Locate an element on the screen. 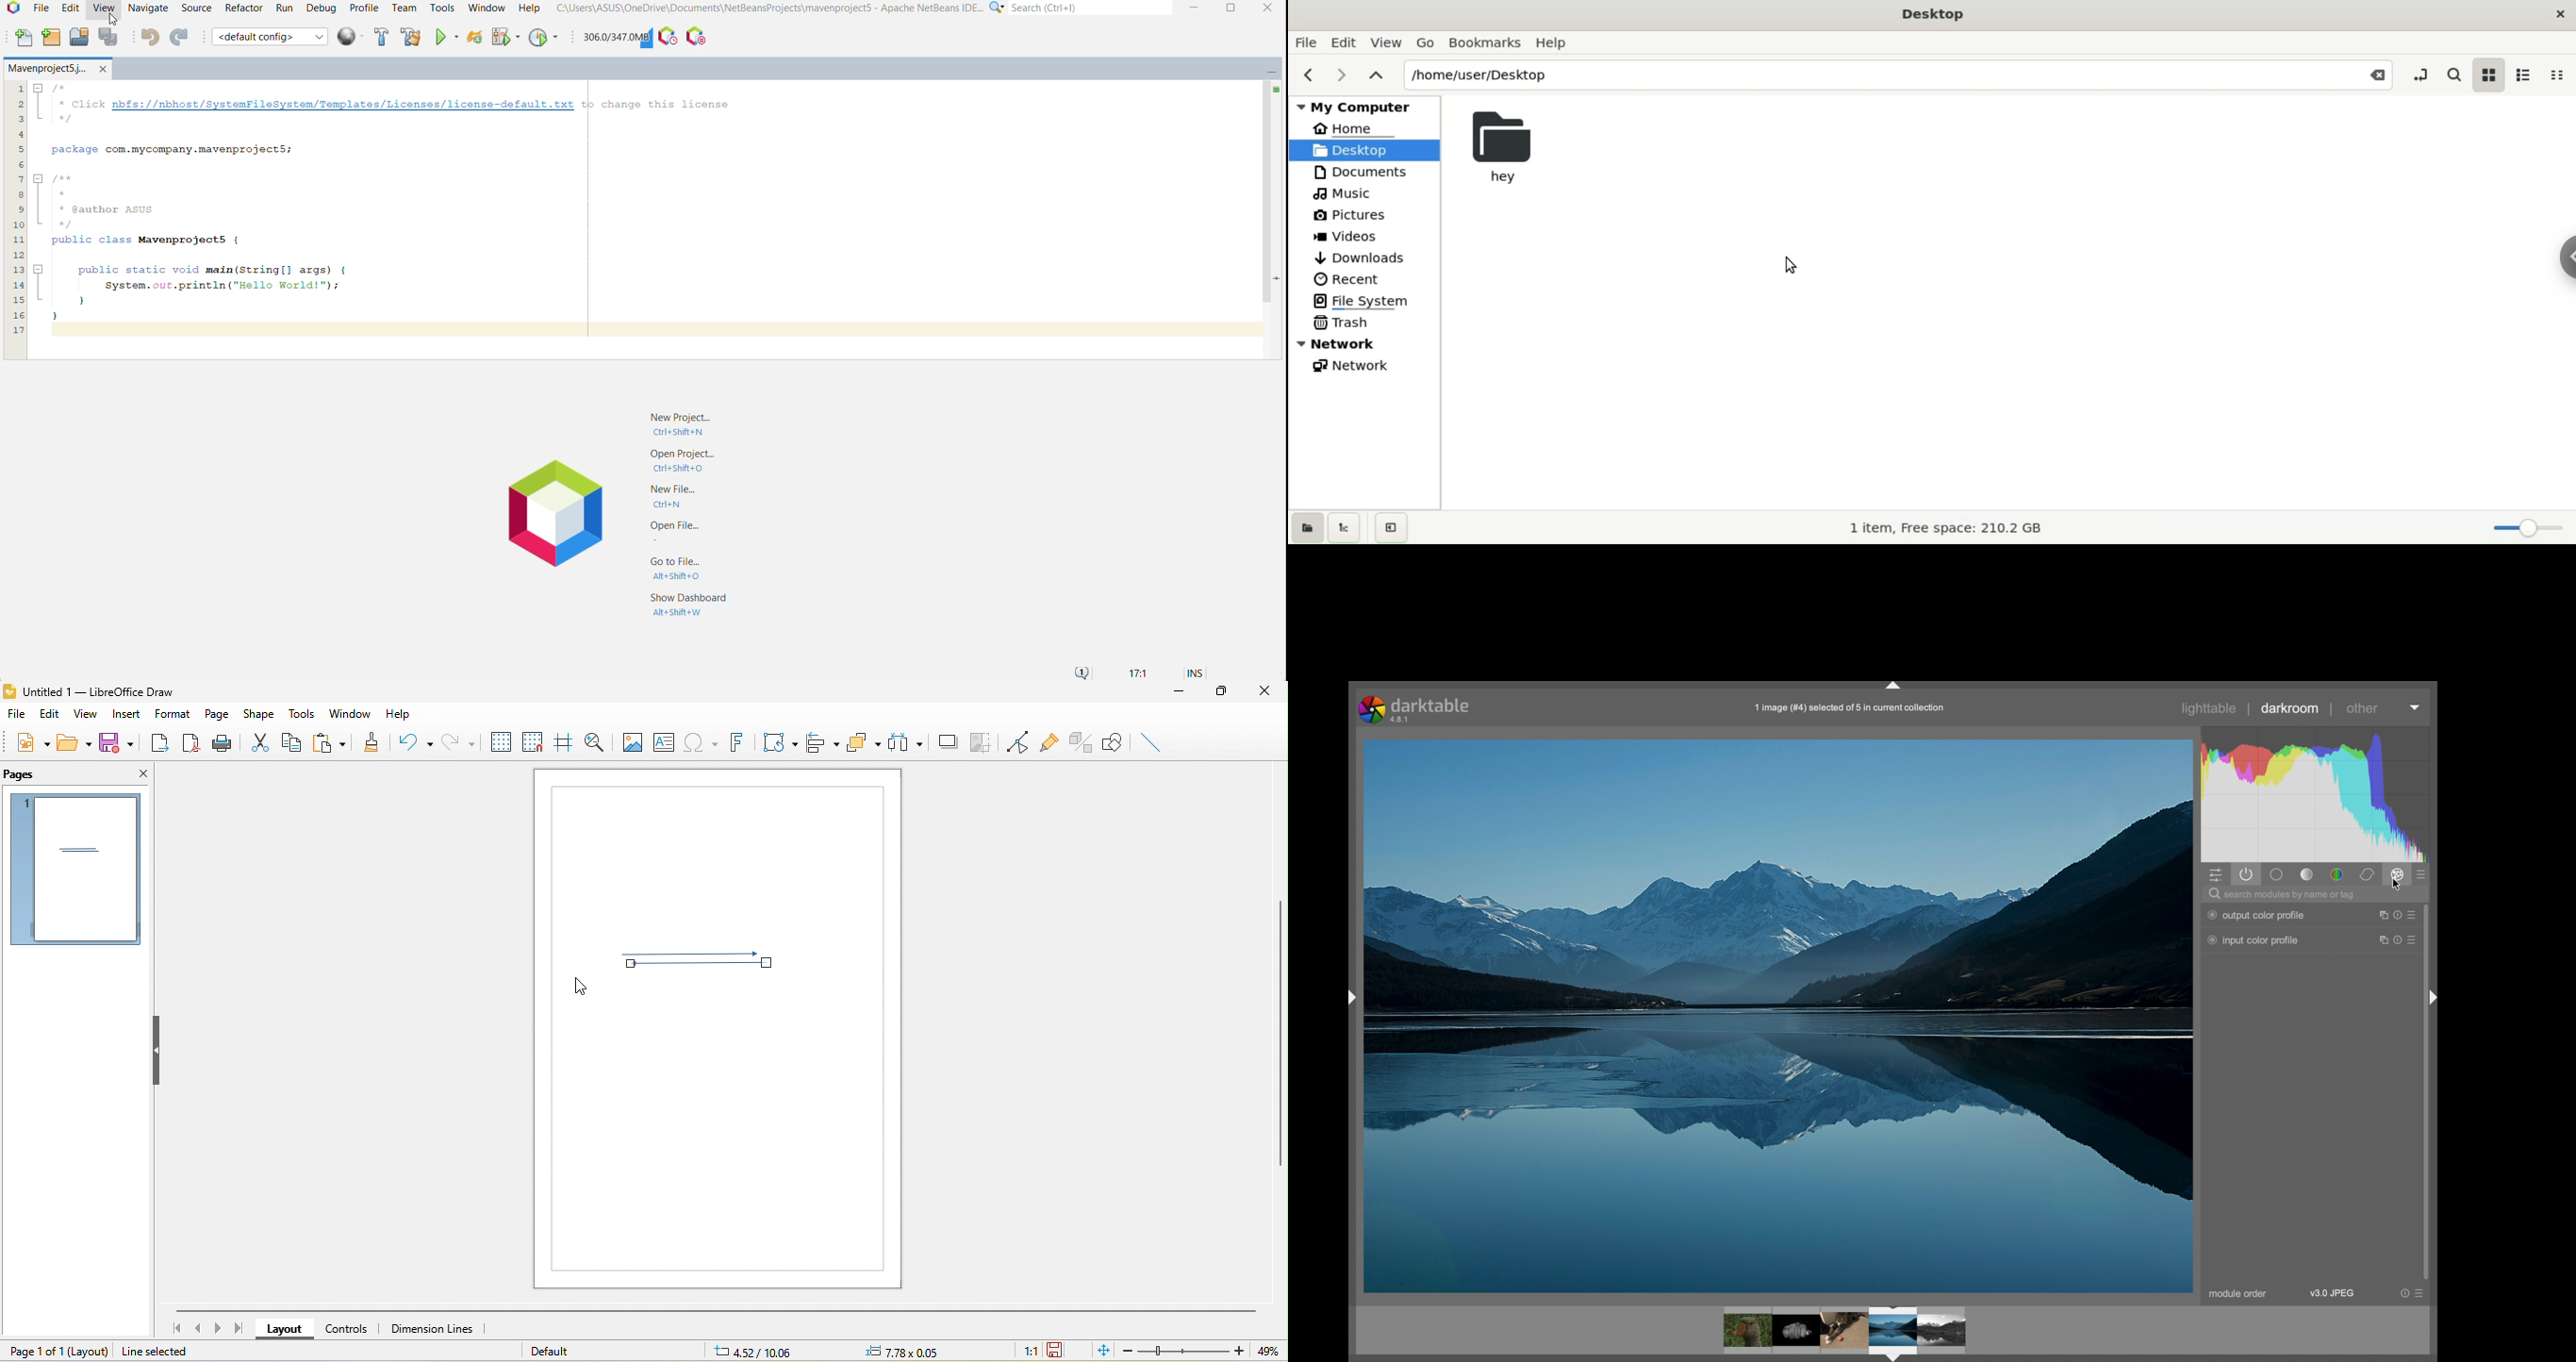 The height and width of the screenshot is (1372, 2576). Current Line is located at coordinates (1278, 277).